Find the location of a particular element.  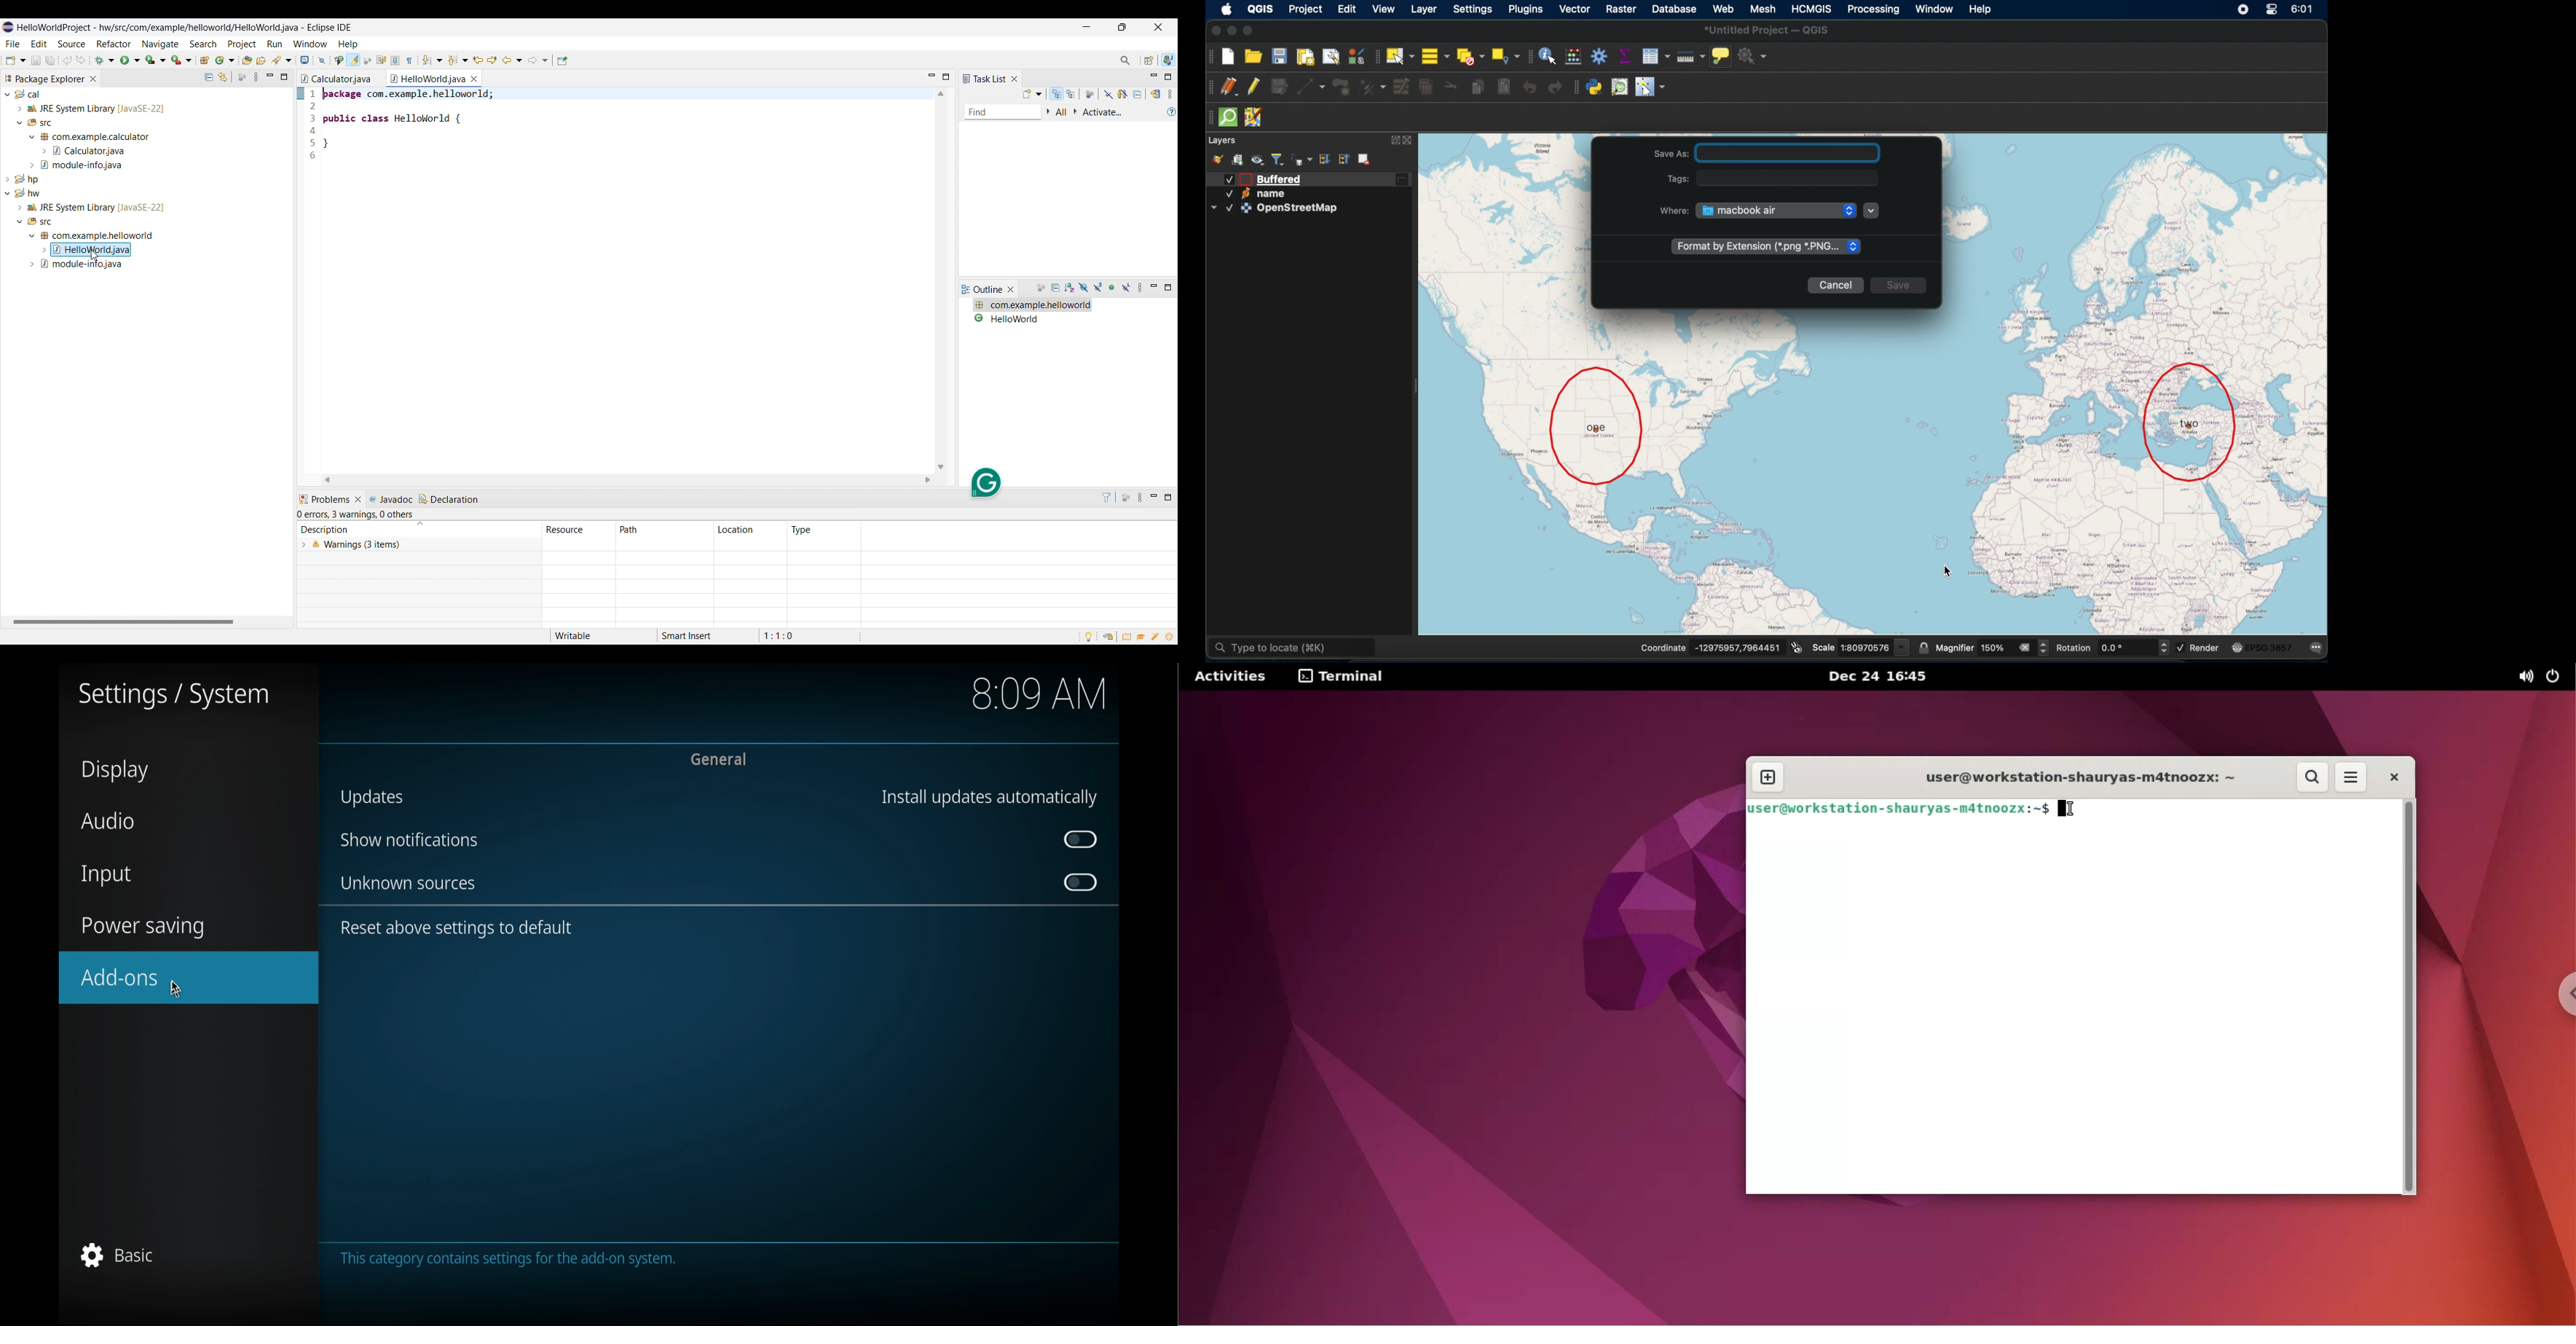

plugins toolbar is located at coordinates (1575, 88).